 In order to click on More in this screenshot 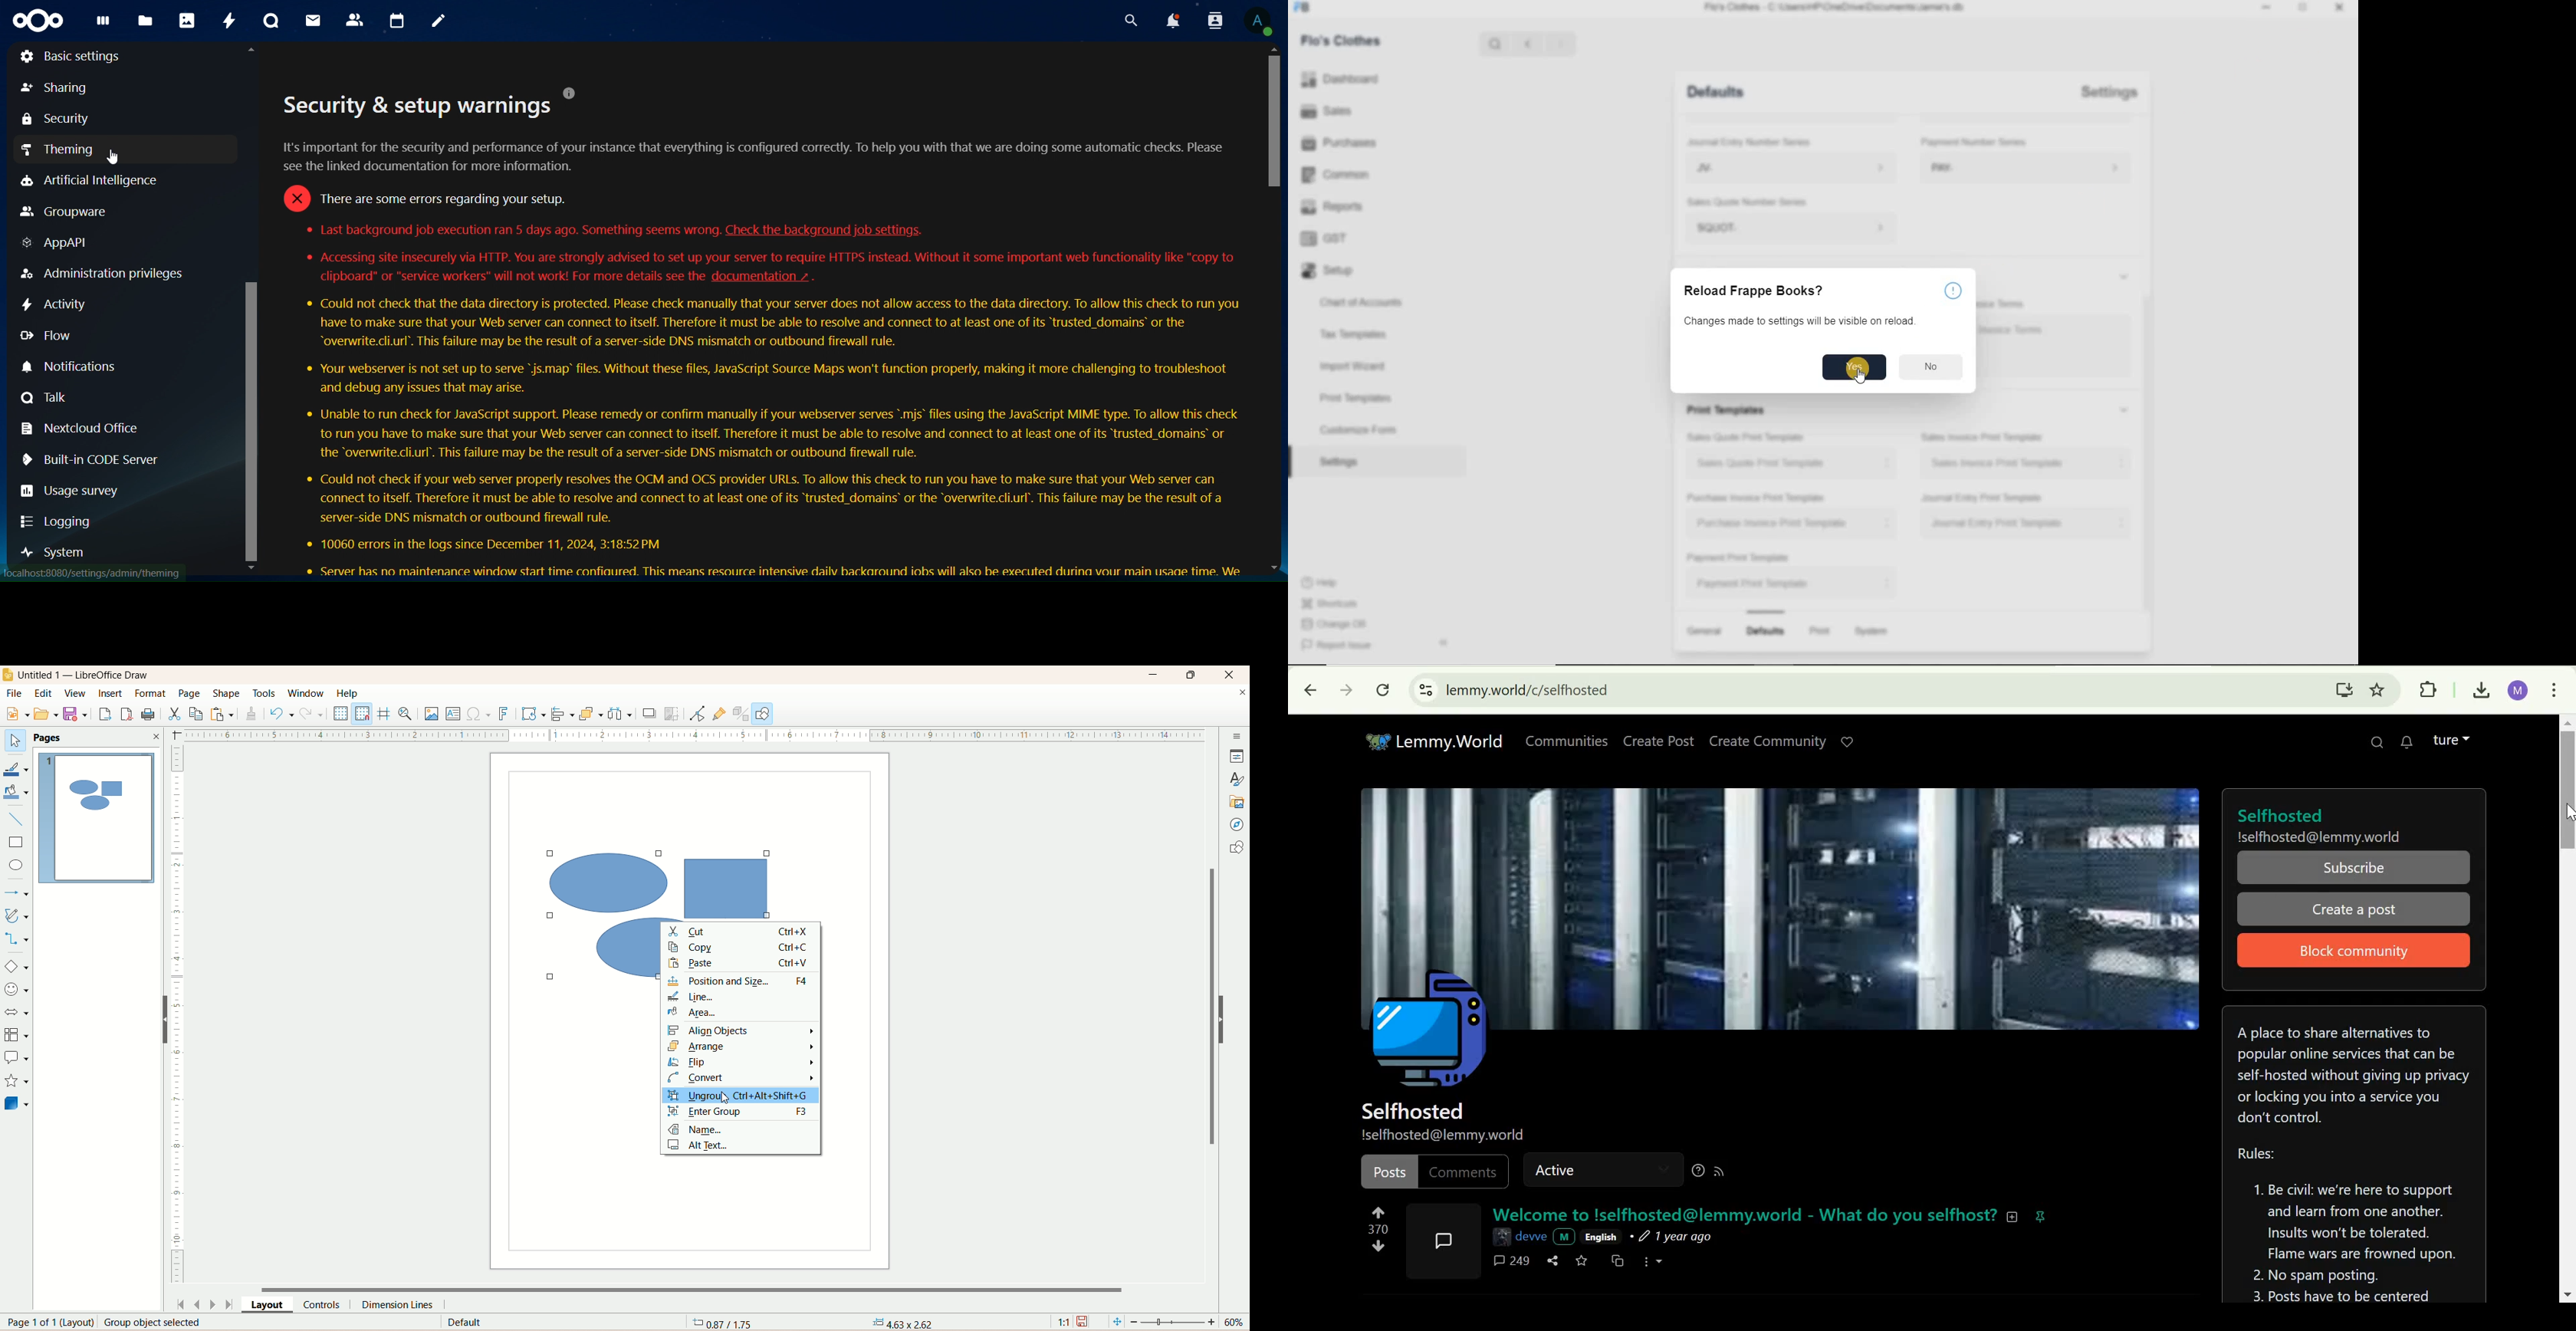, I will do `click(1654, 1261)`.